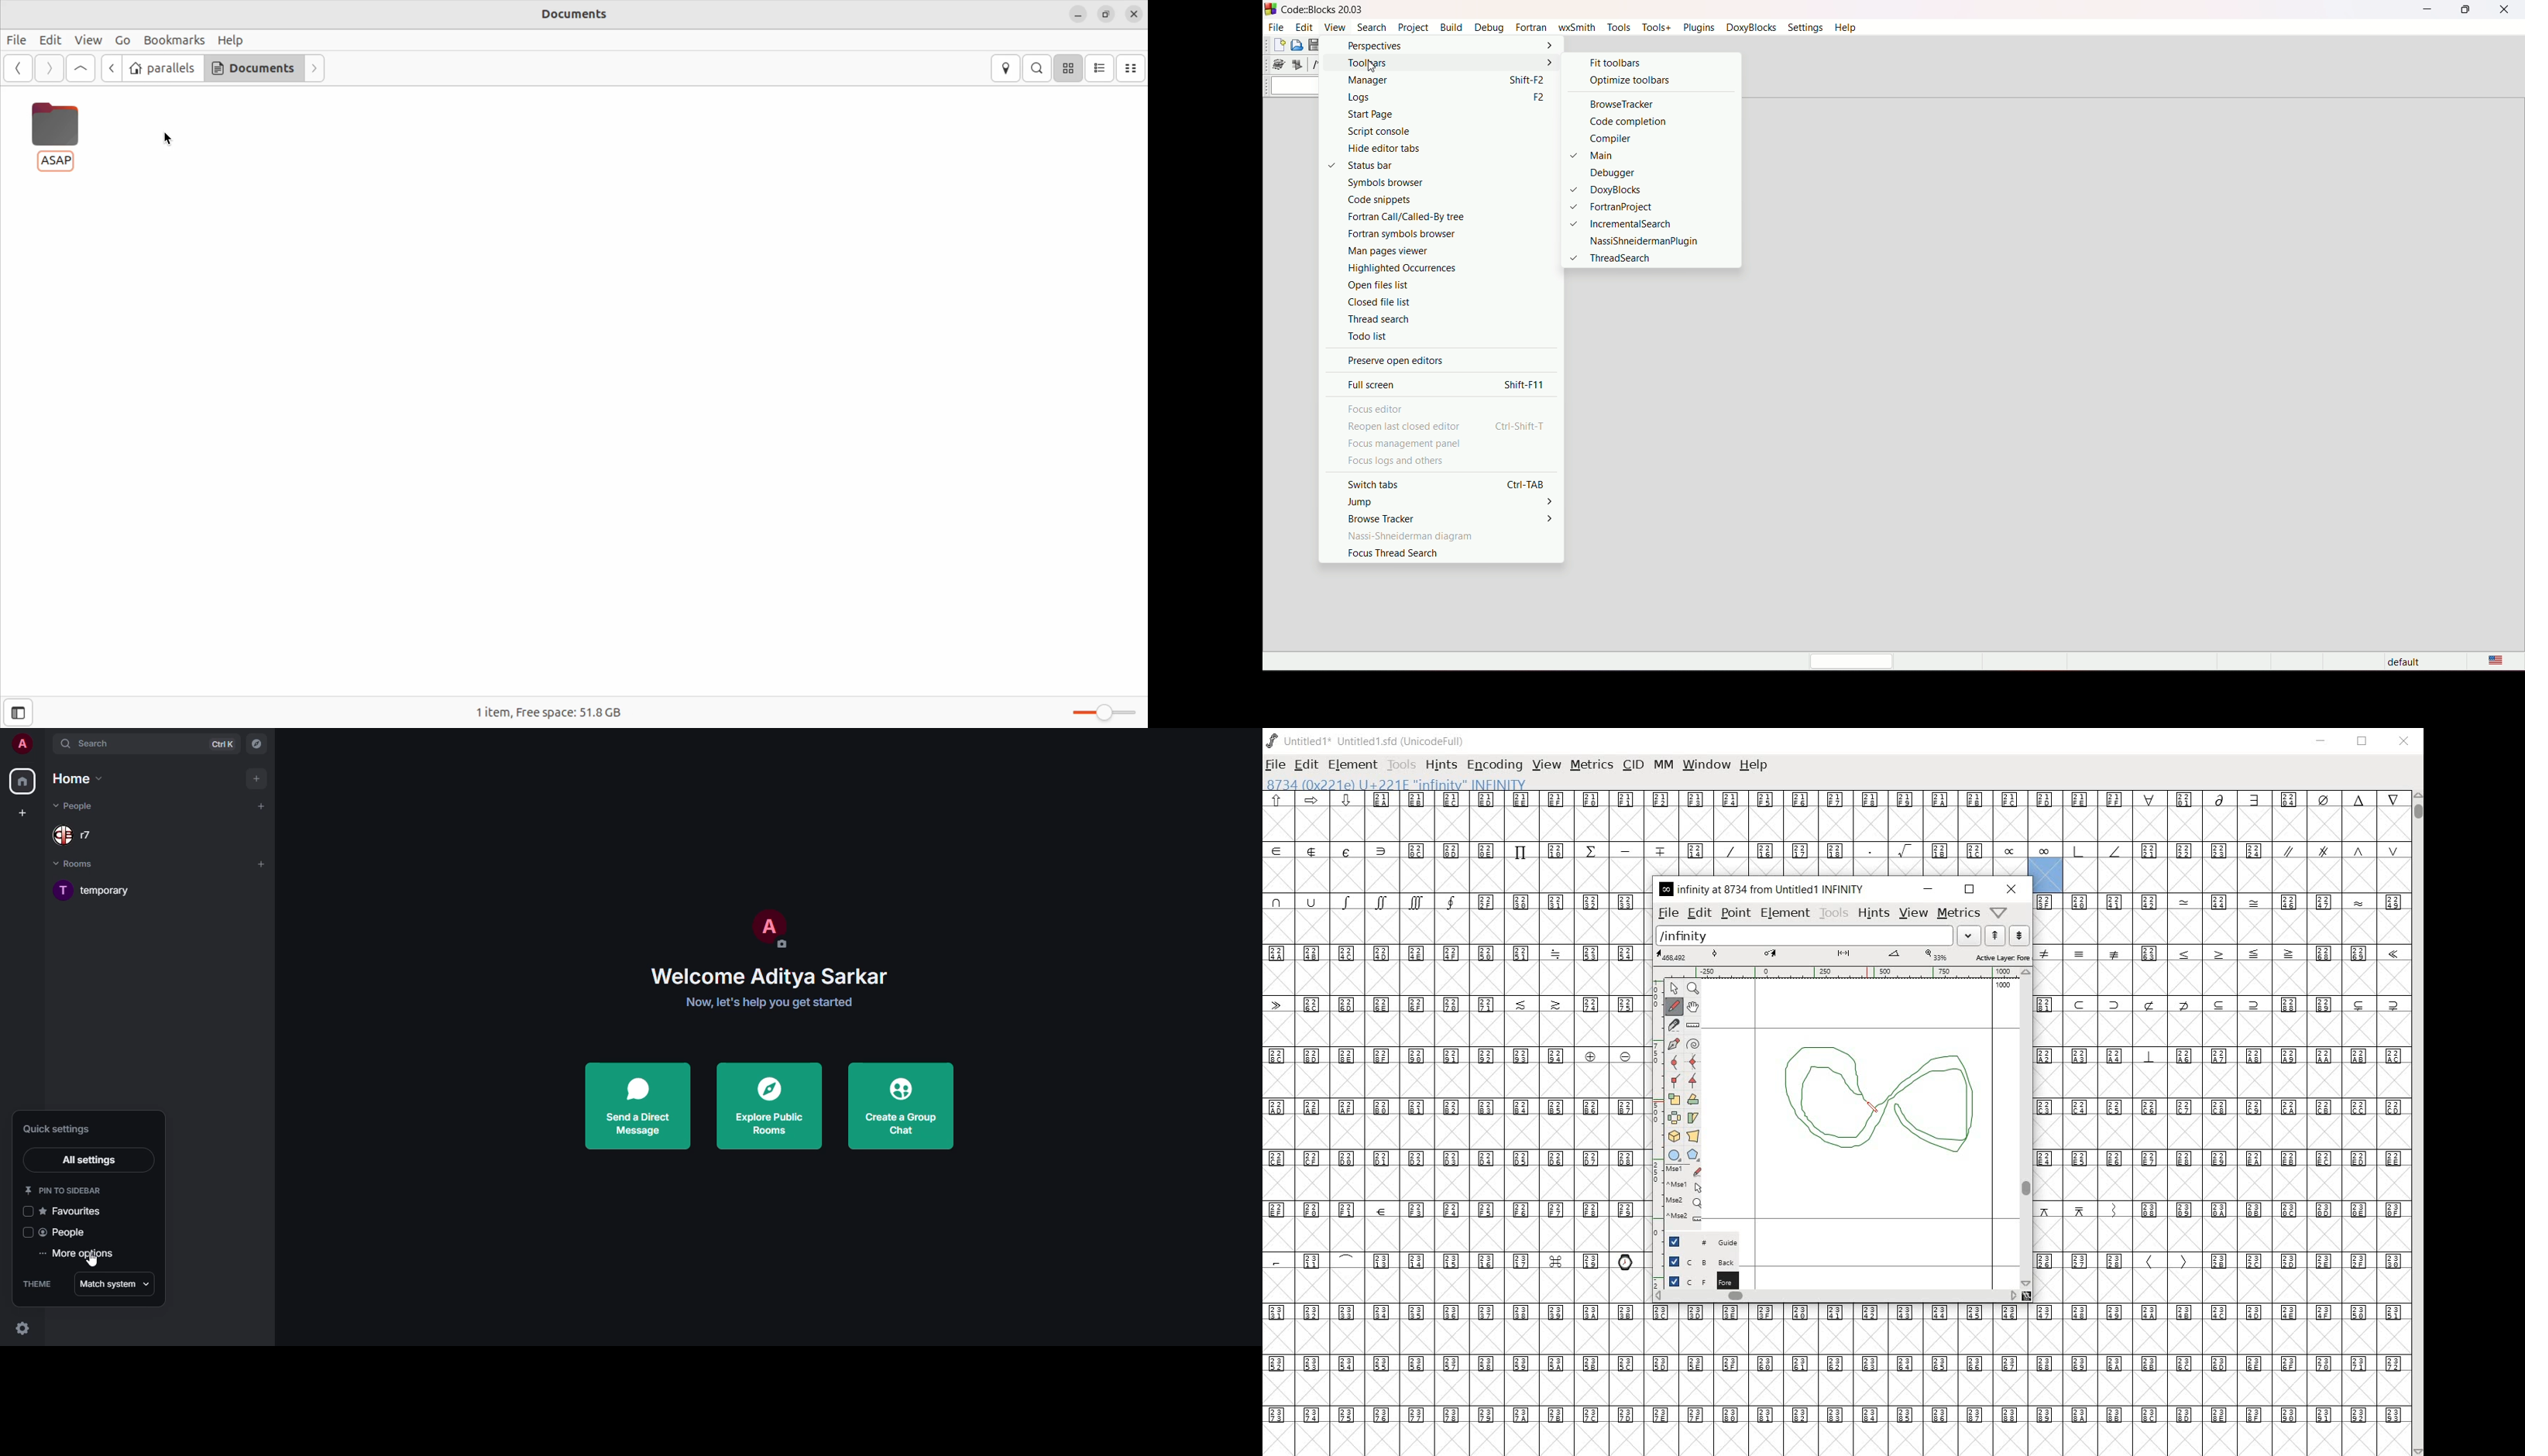  I want to click on create space, so click(24, 813).